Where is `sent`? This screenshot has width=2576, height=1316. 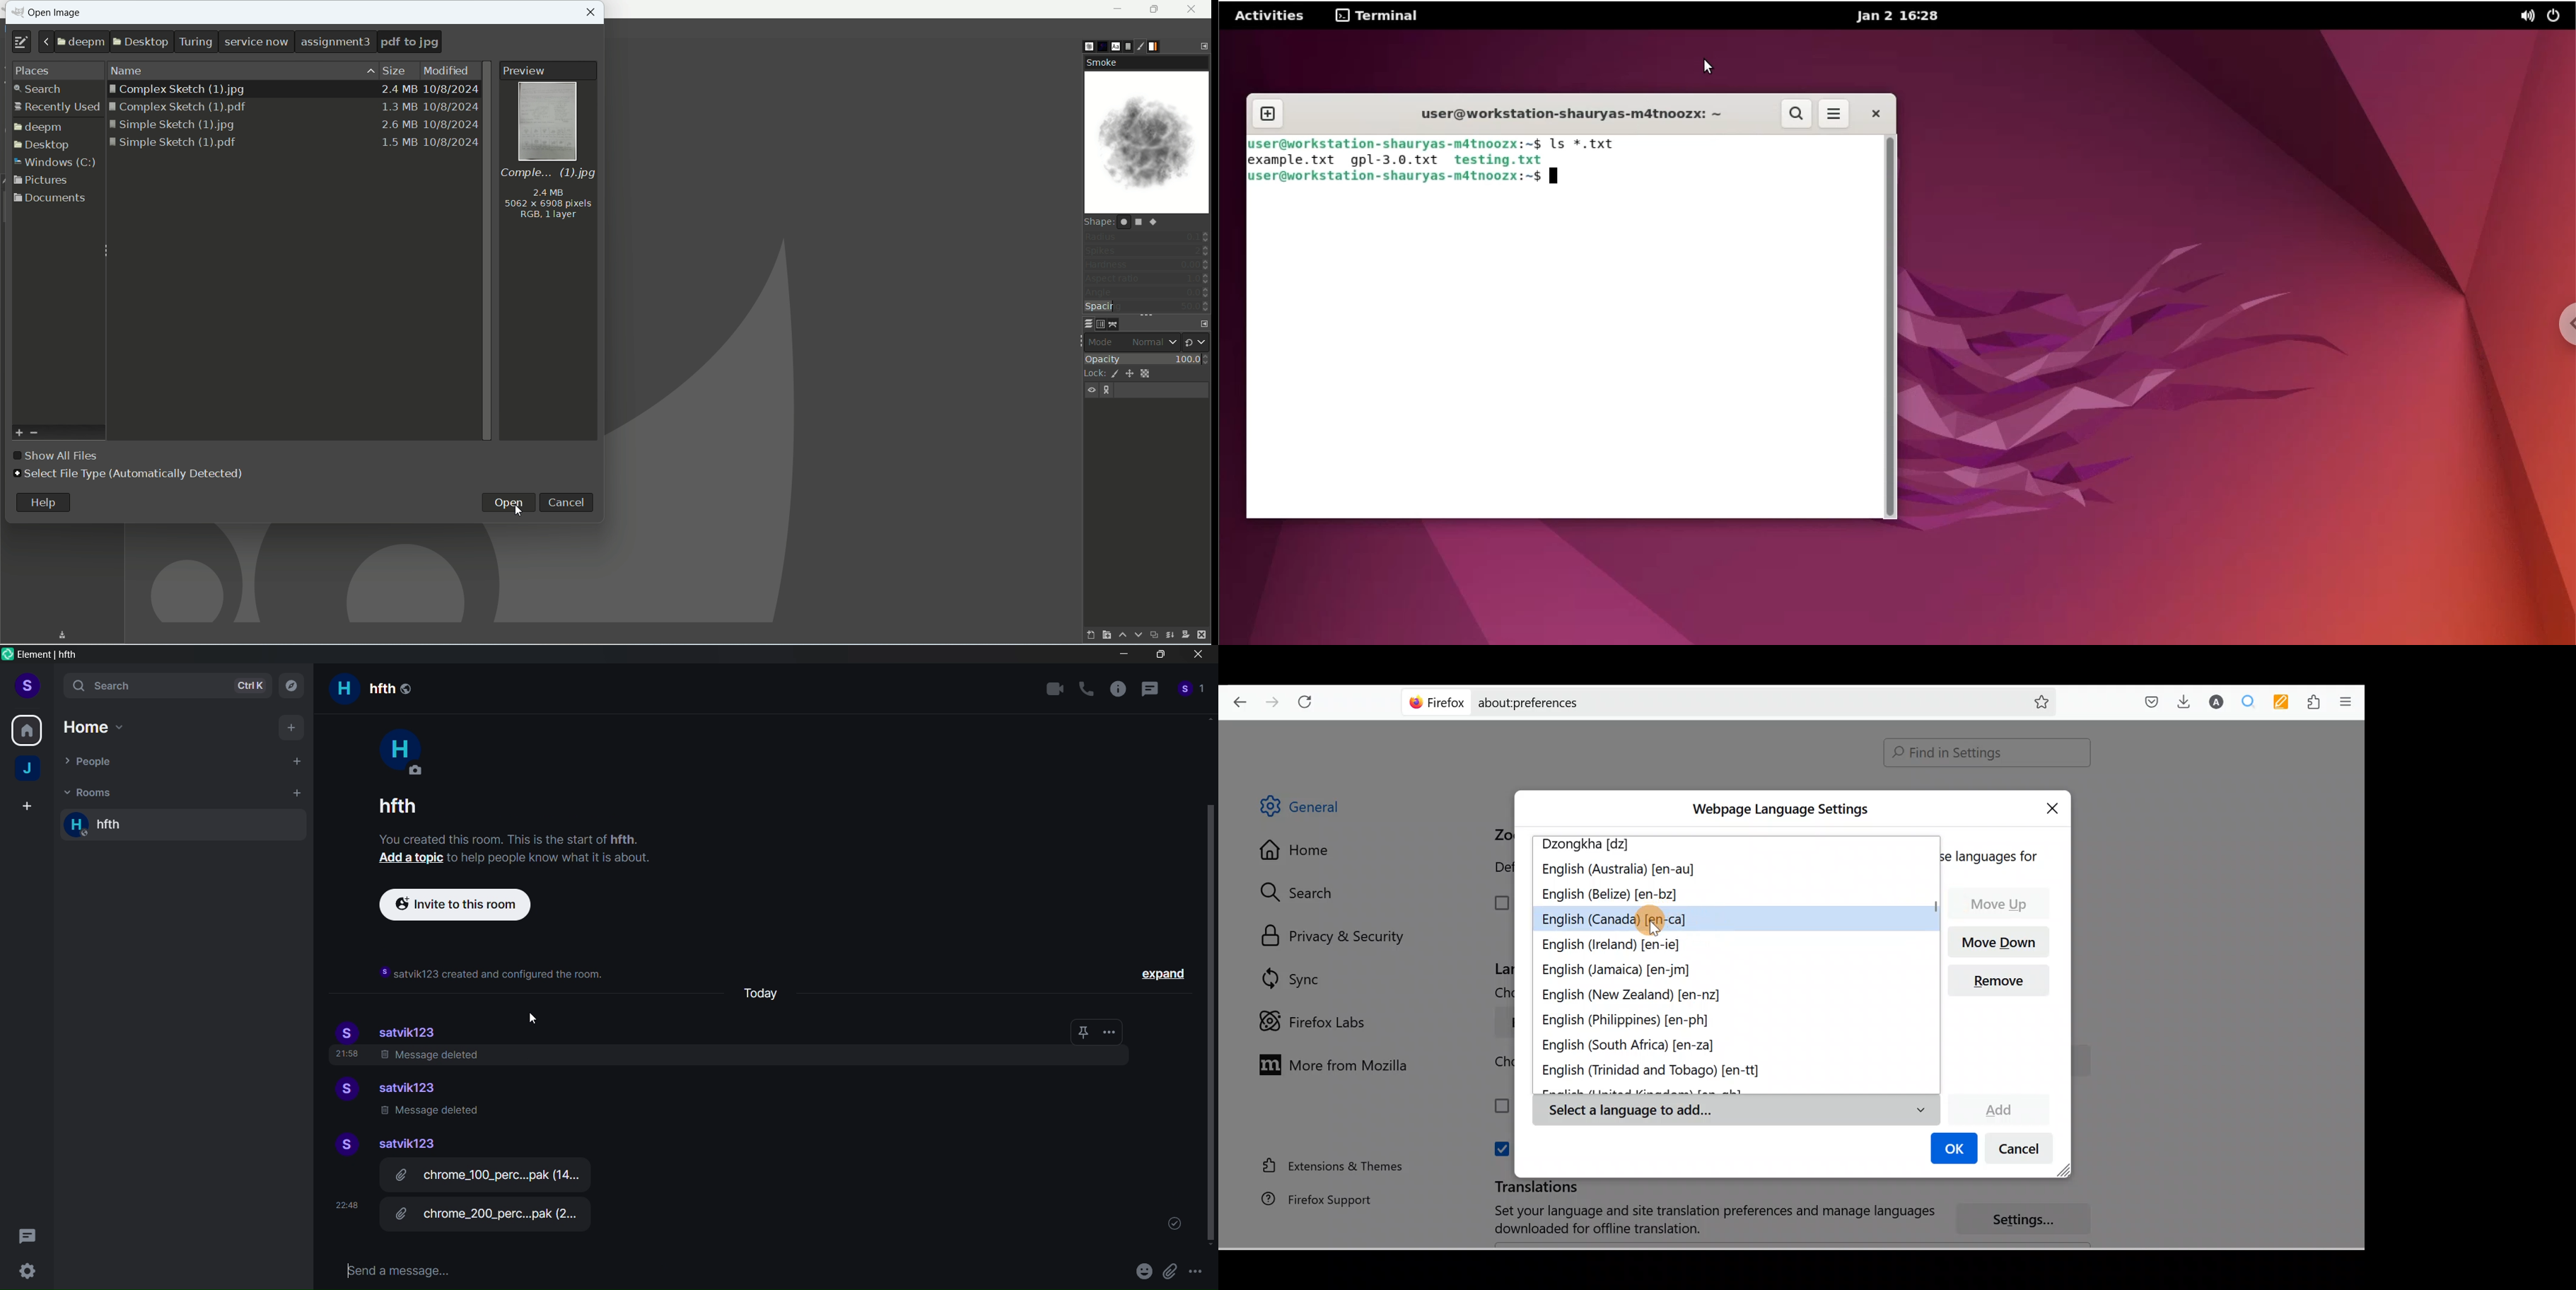 sent is located at coordinates (1168, 1223).